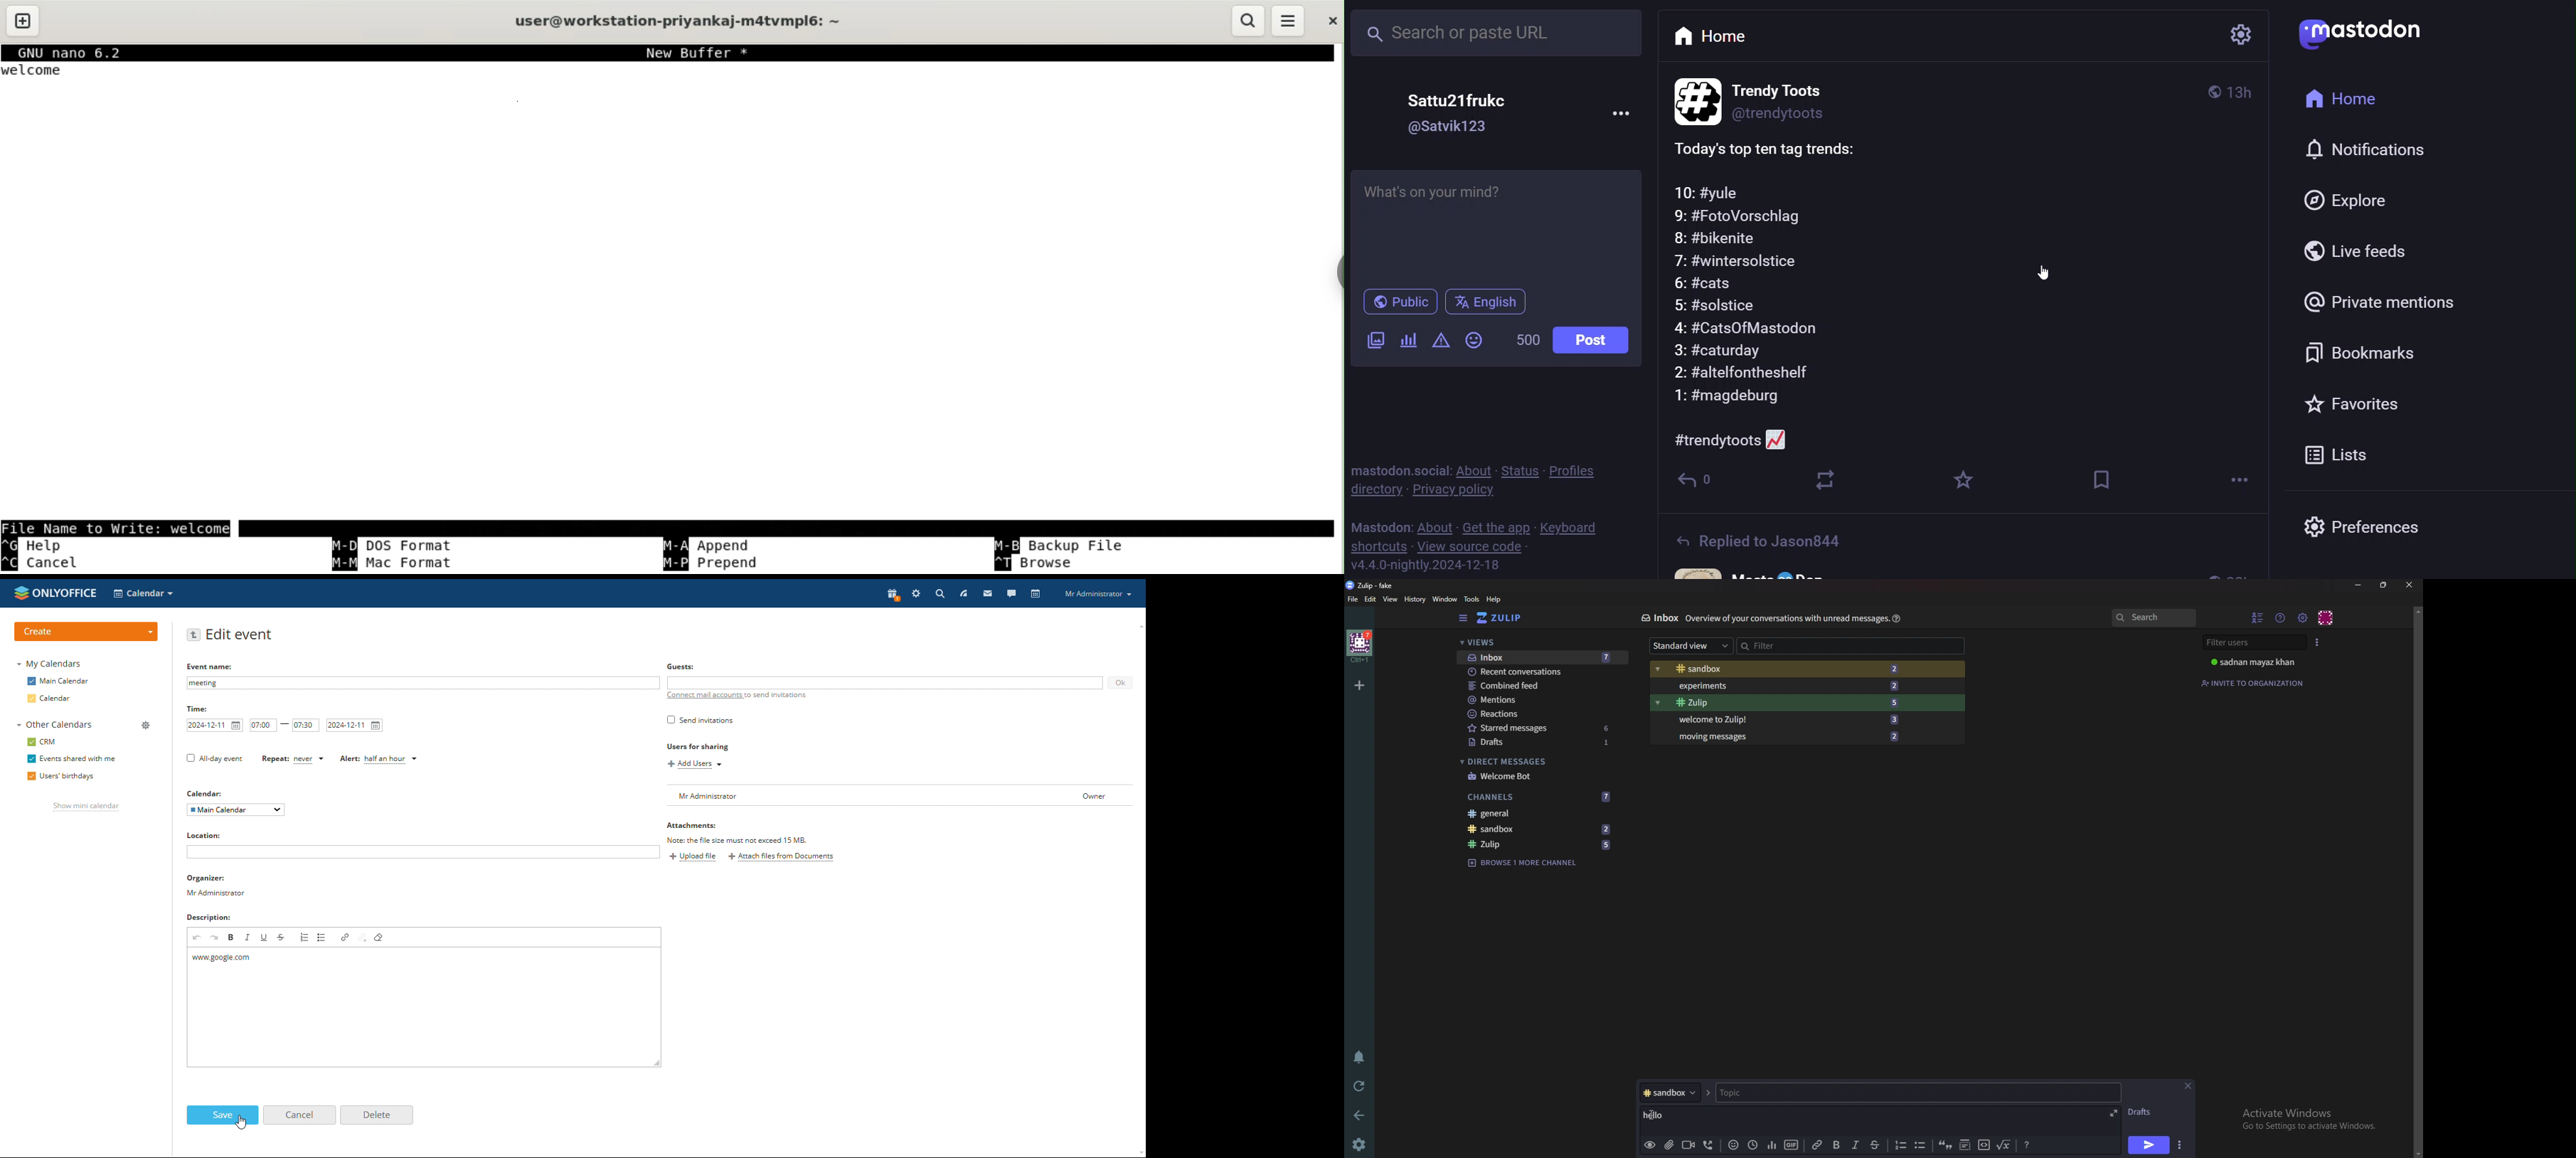 Image resolution: width=2576 pixels, height=1176 pixels. I want to click on DRAFTS, so click(2142, 1112).